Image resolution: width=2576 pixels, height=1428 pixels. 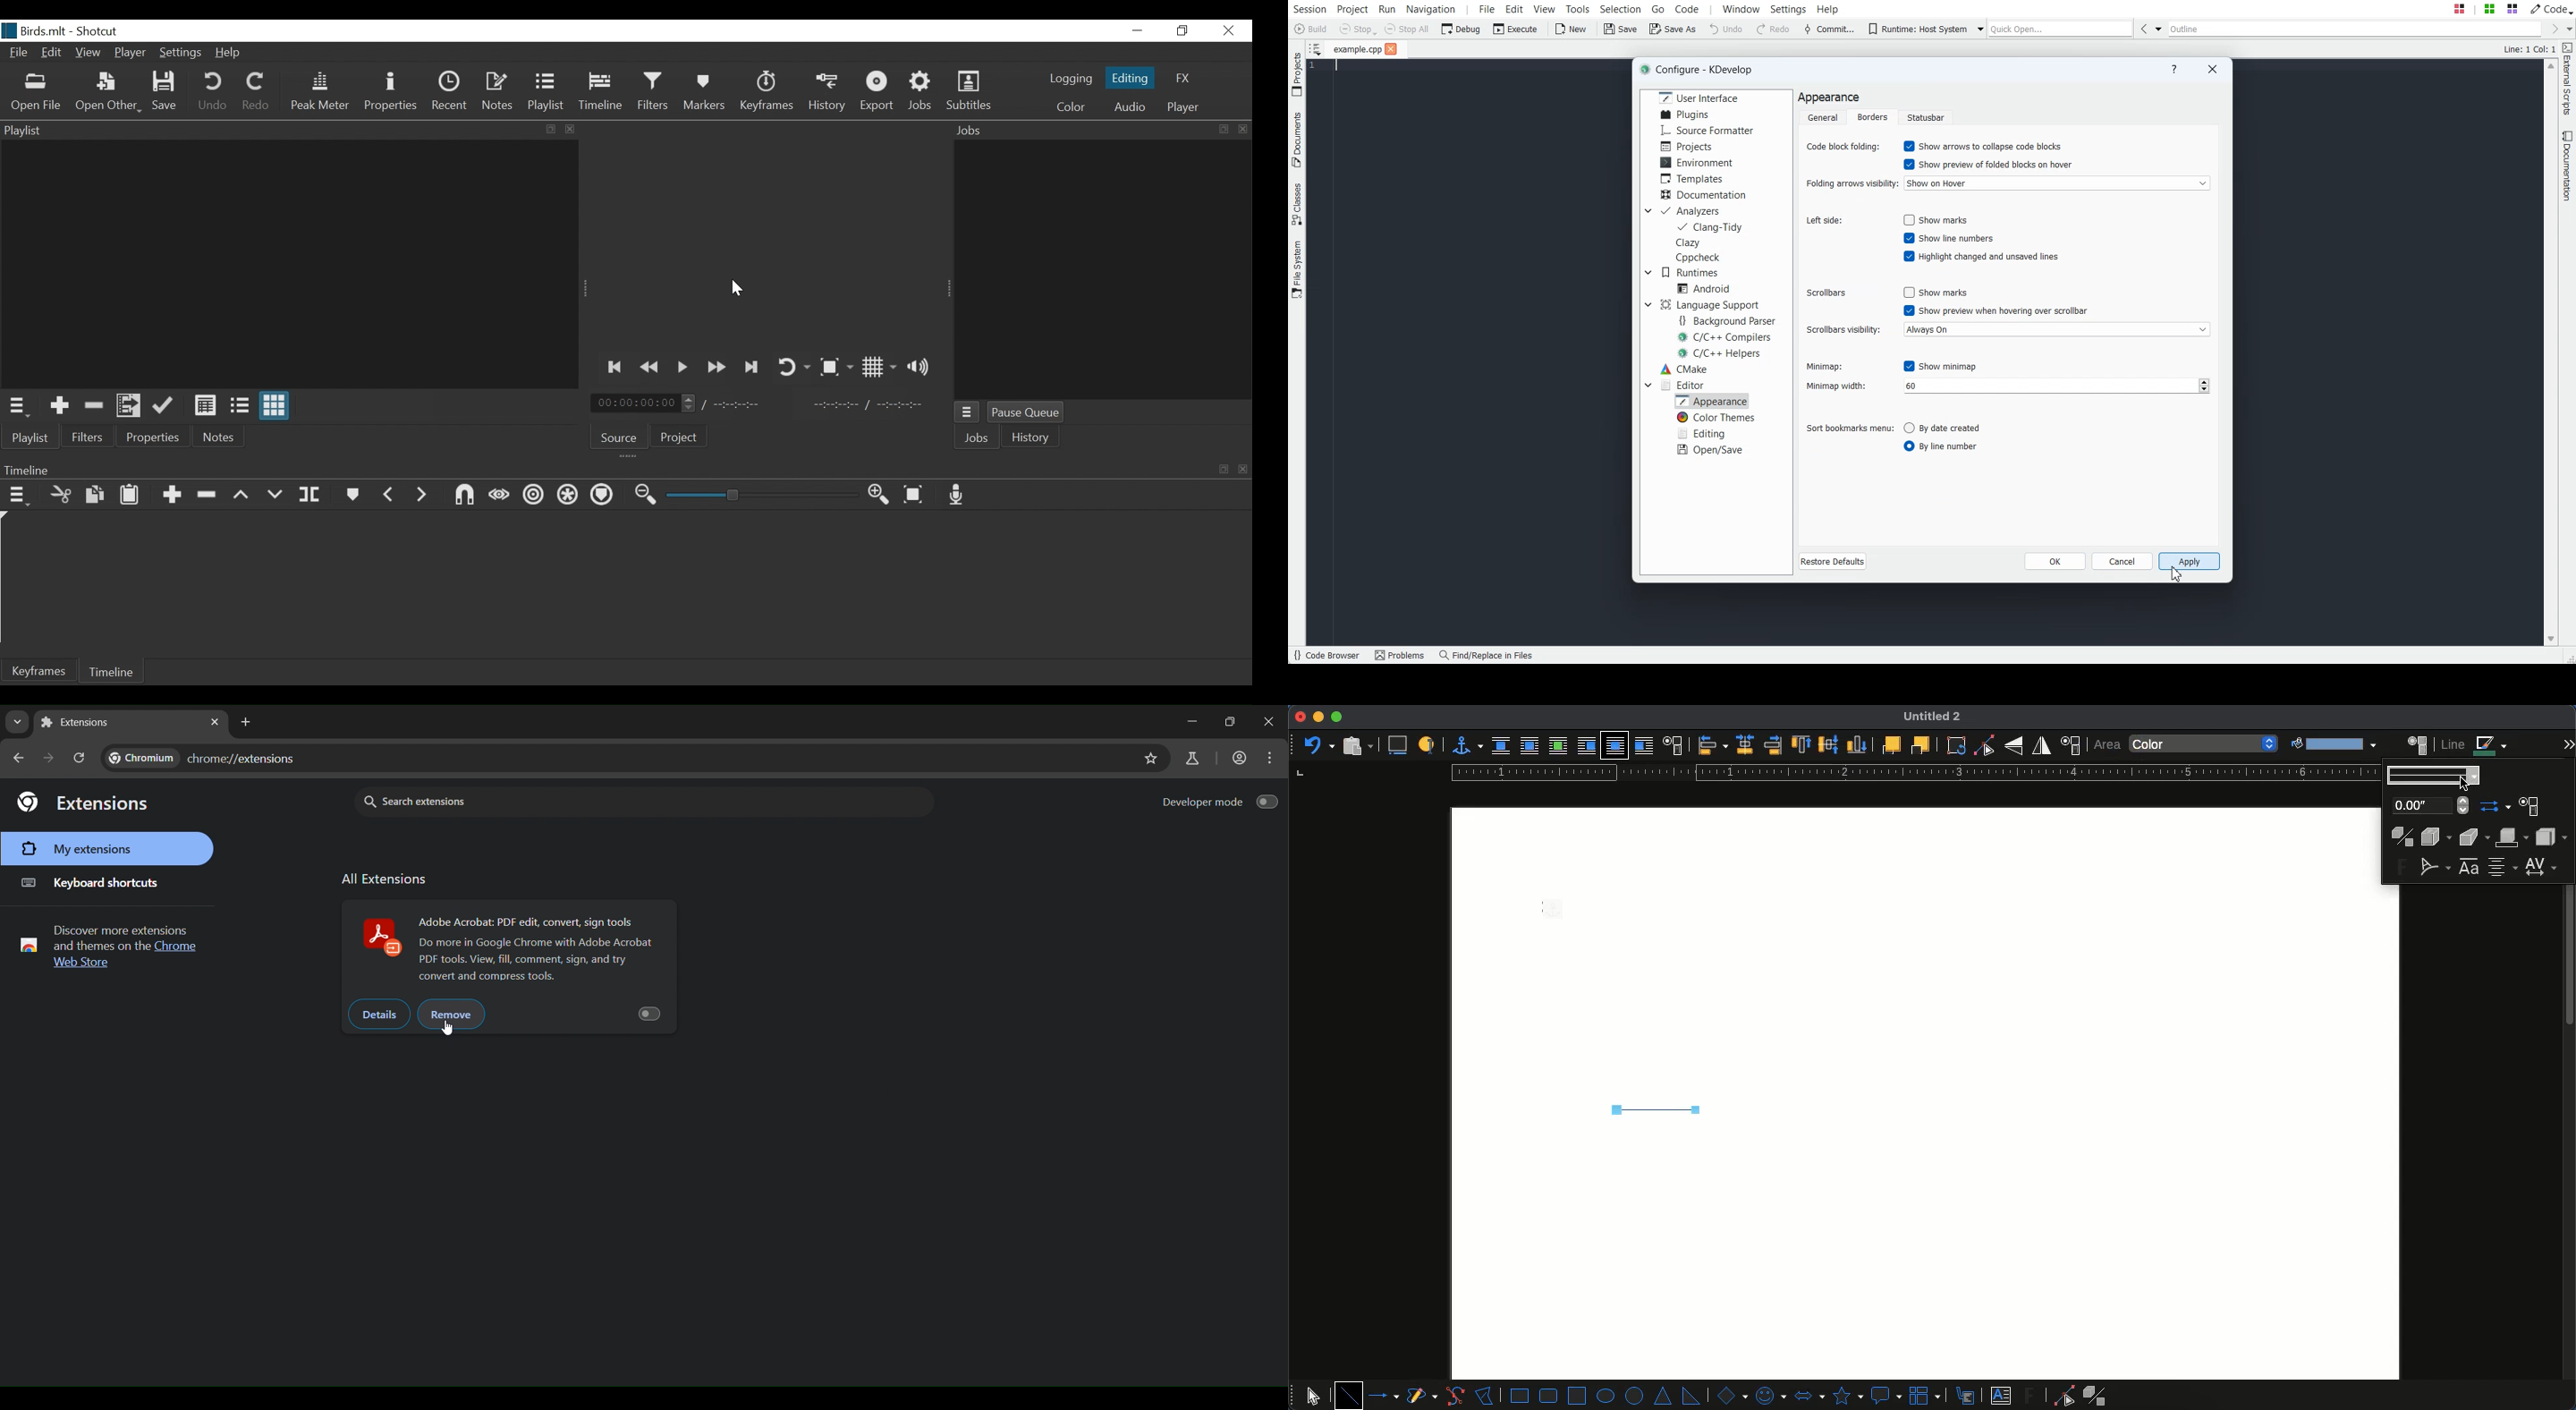 What do you see at coordinates (1606, 1396) in the screenshot?
I see `ellipse` at bounding box center [1606, 1396].